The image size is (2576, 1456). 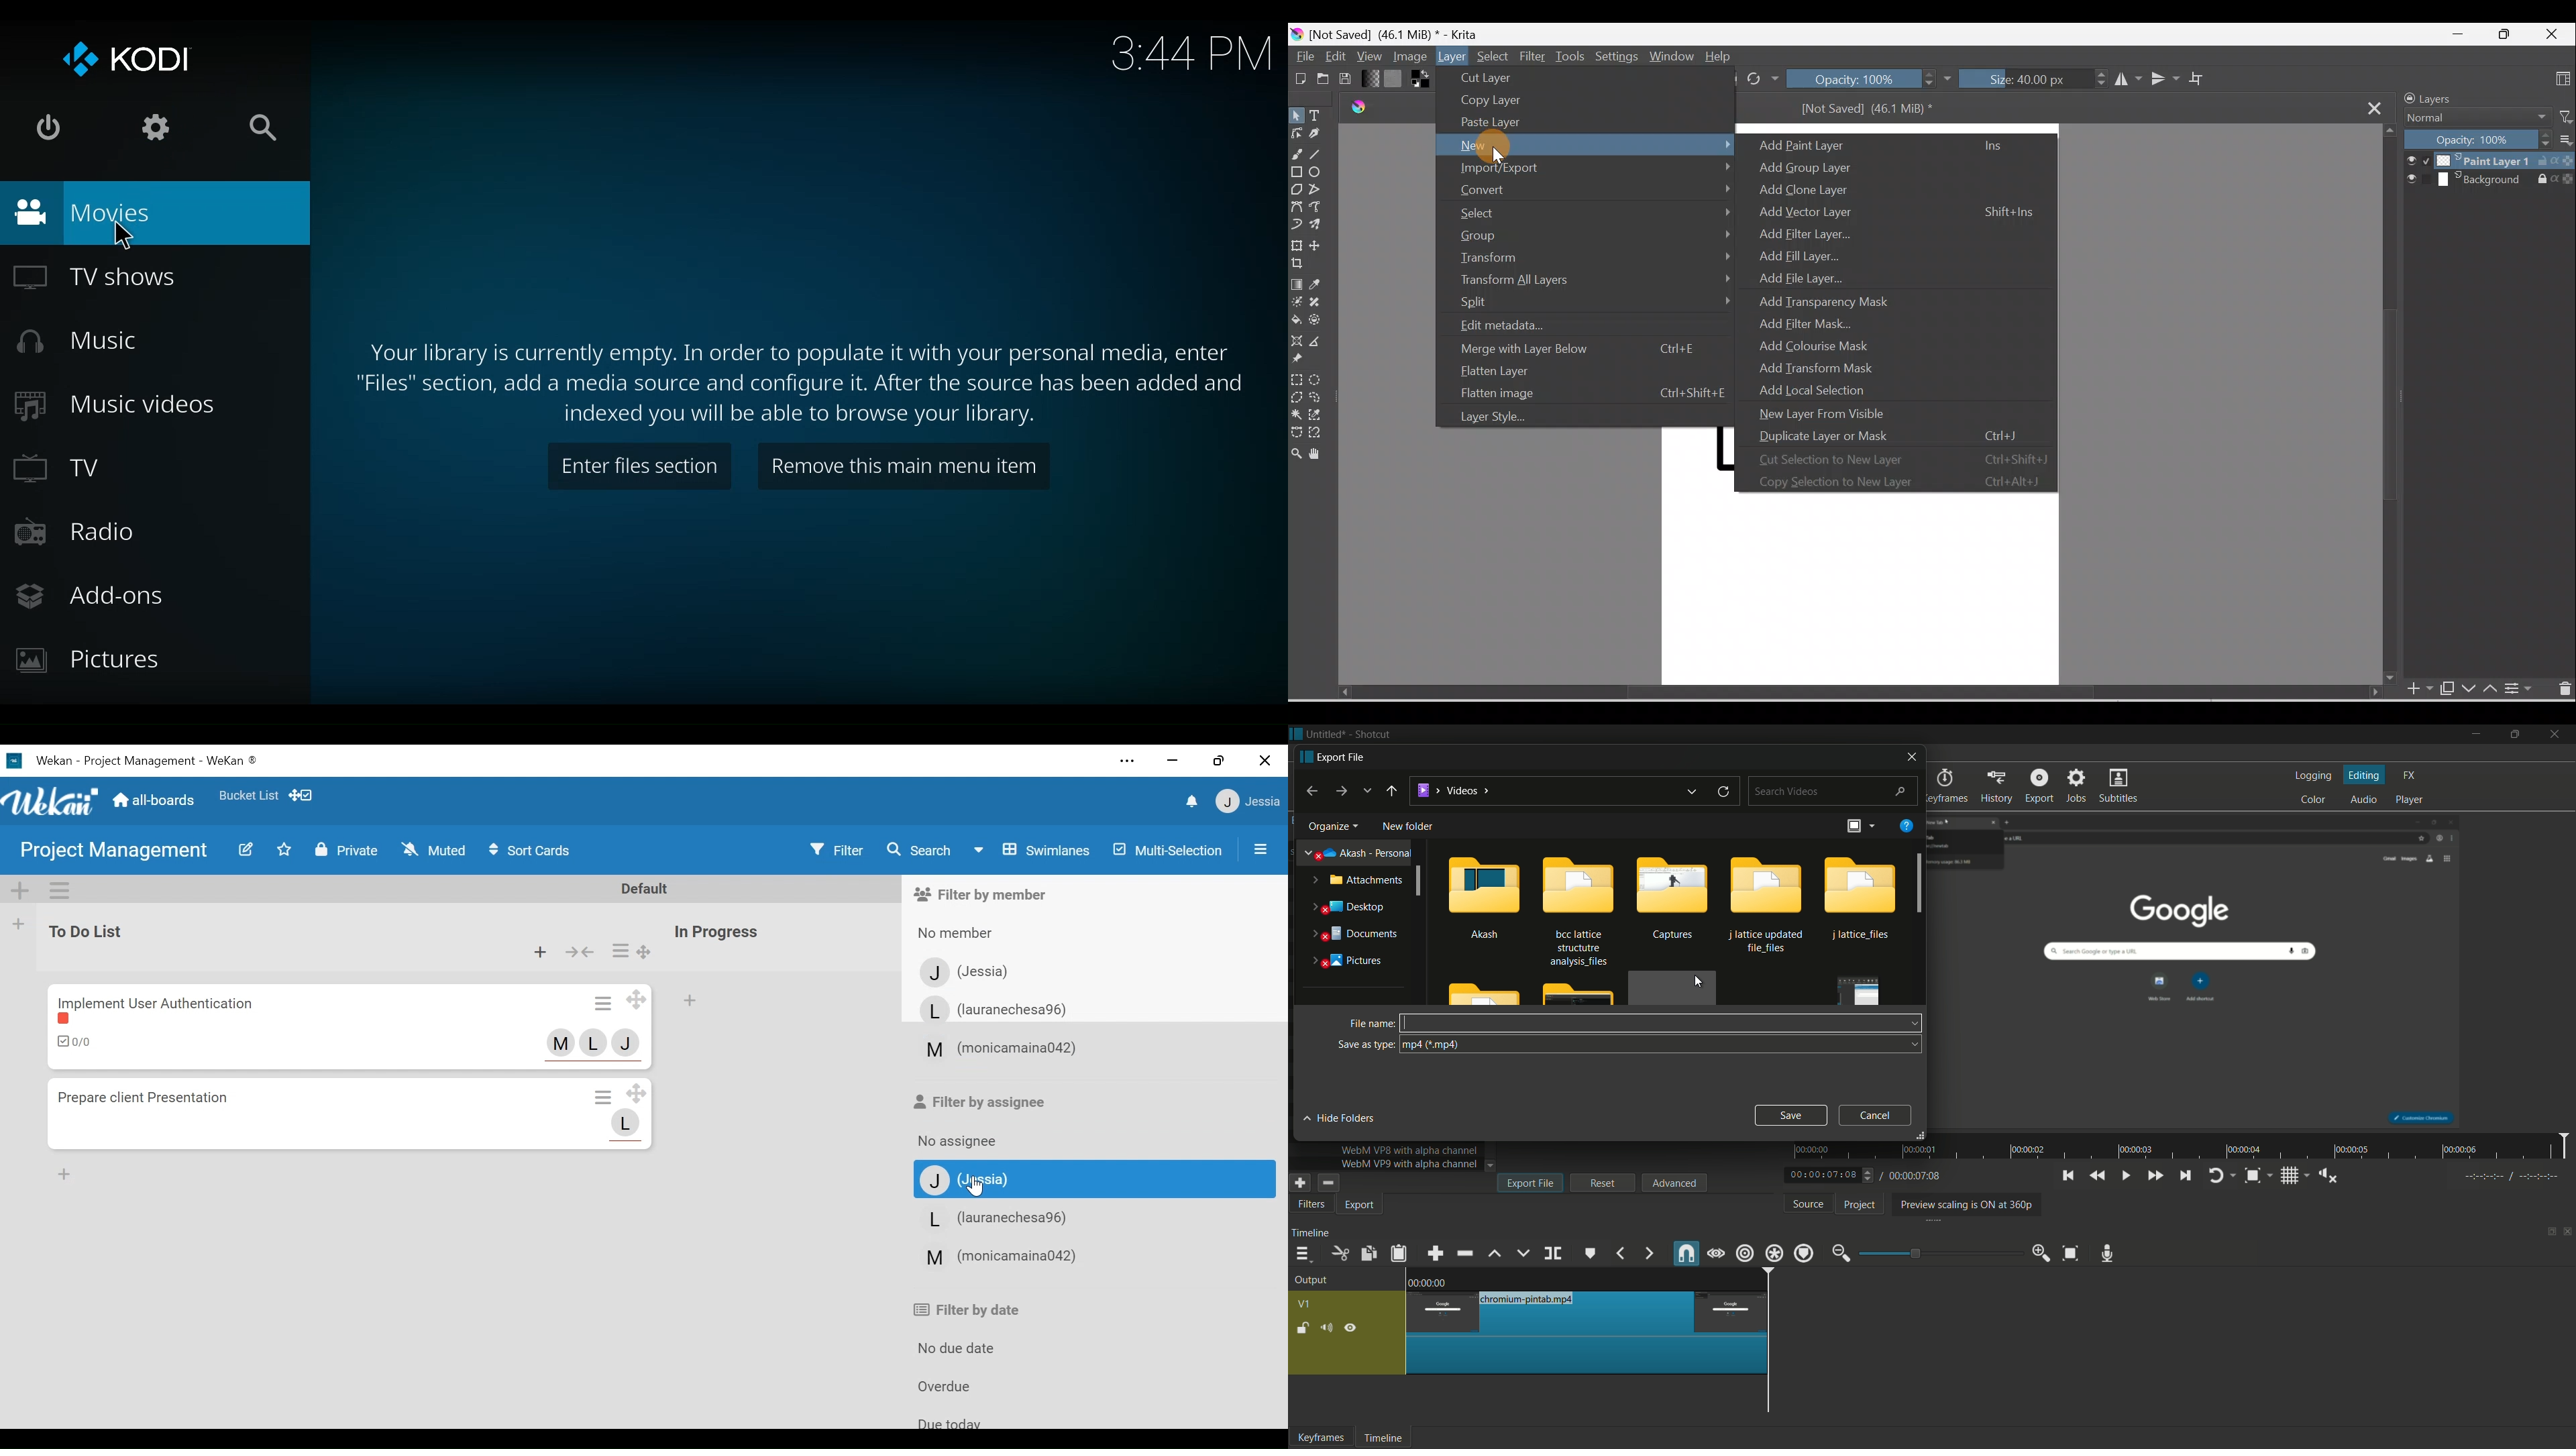 What do you see at coordinates (1167, 849) in the screenshot?
I see `Multi-Selection` at bounding box center [1167, 849].